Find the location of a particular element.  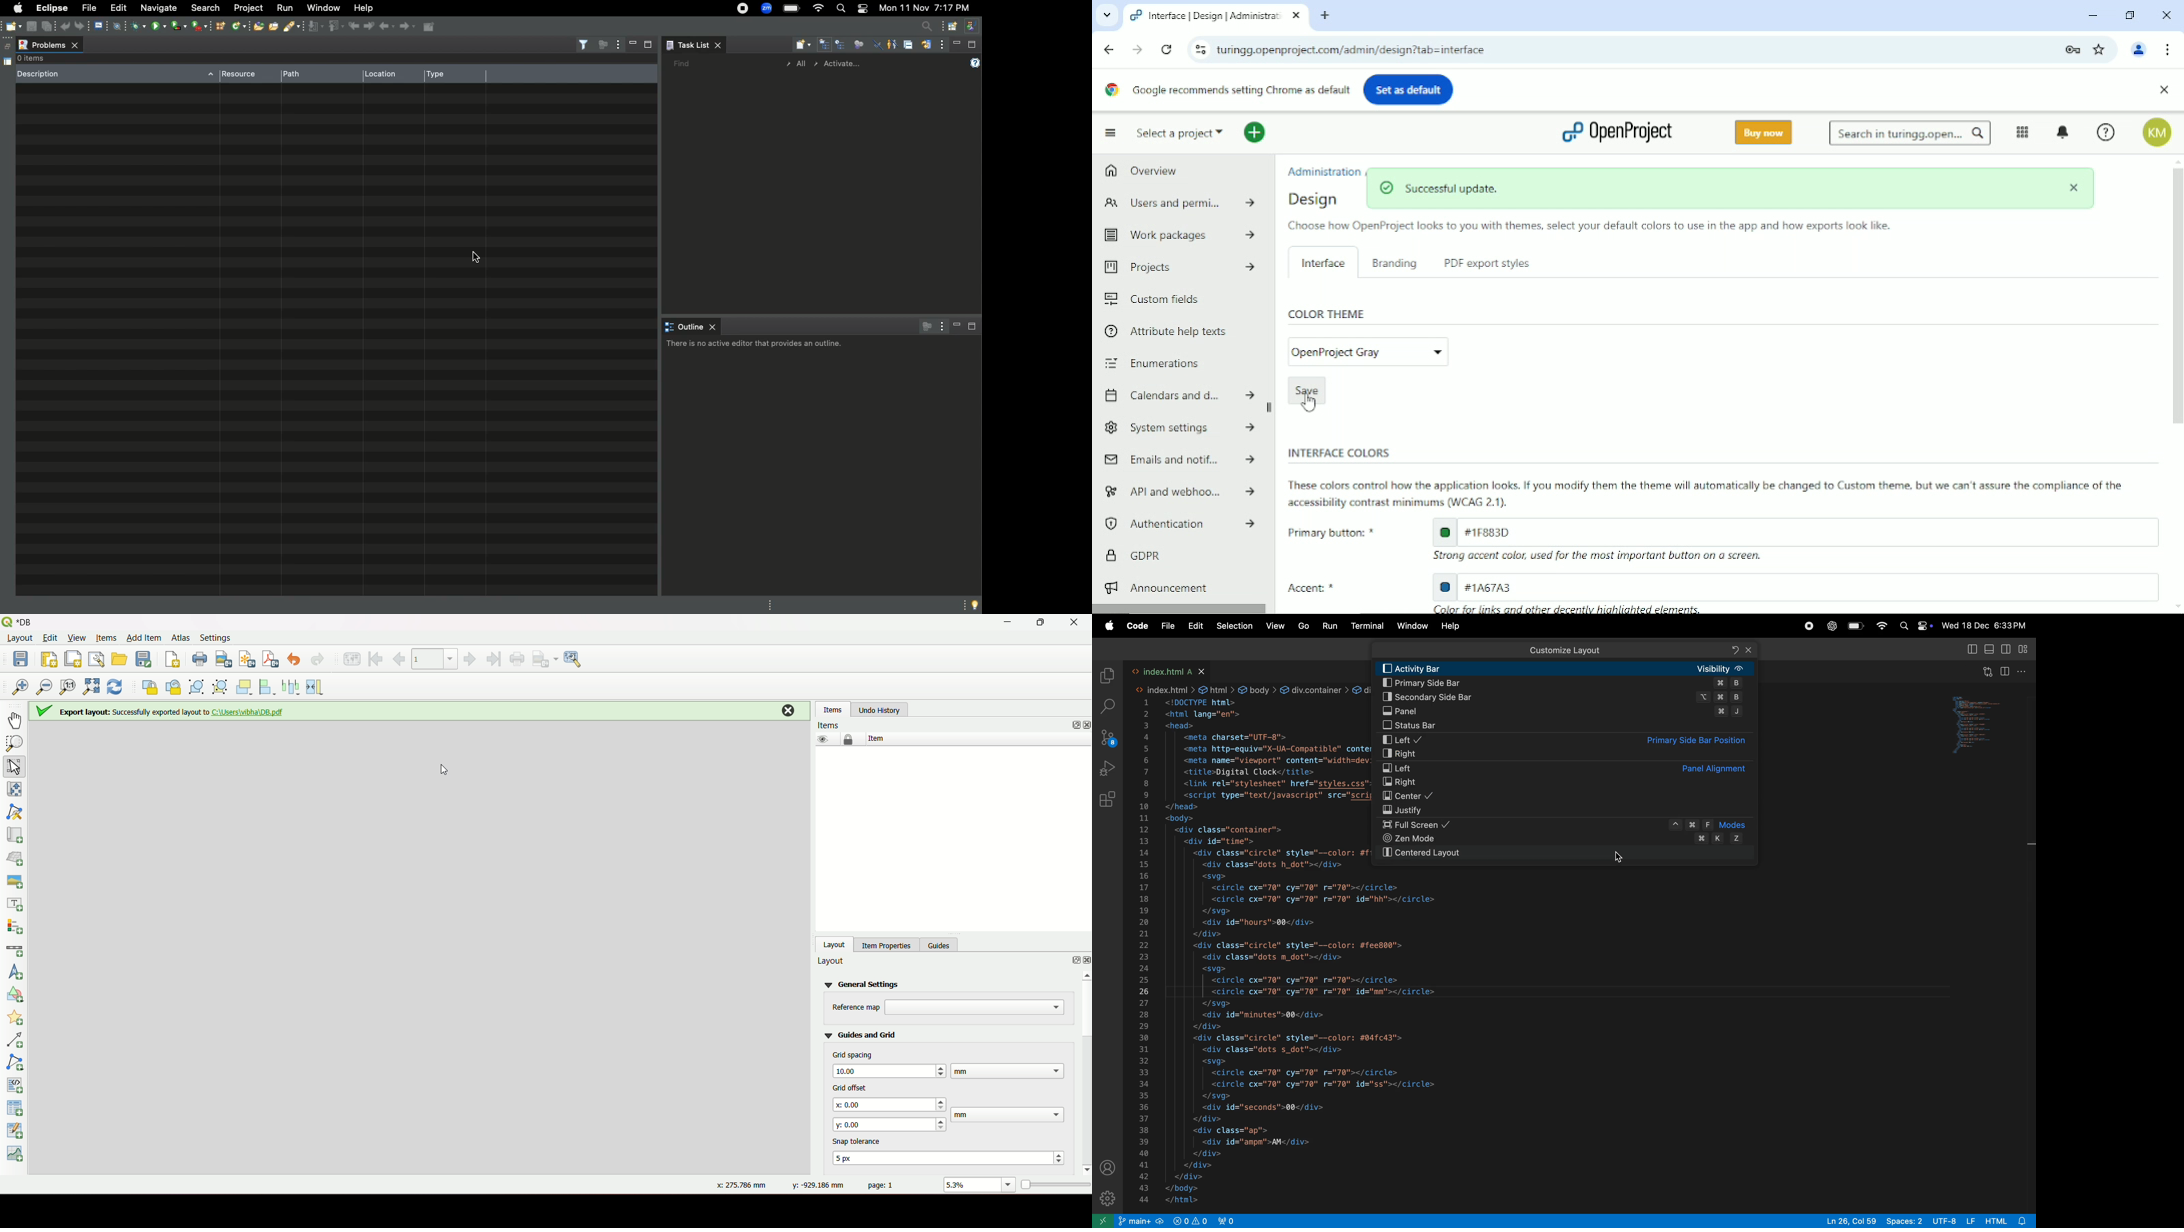

Attribute help texts is located at coordinates (1170, 331).